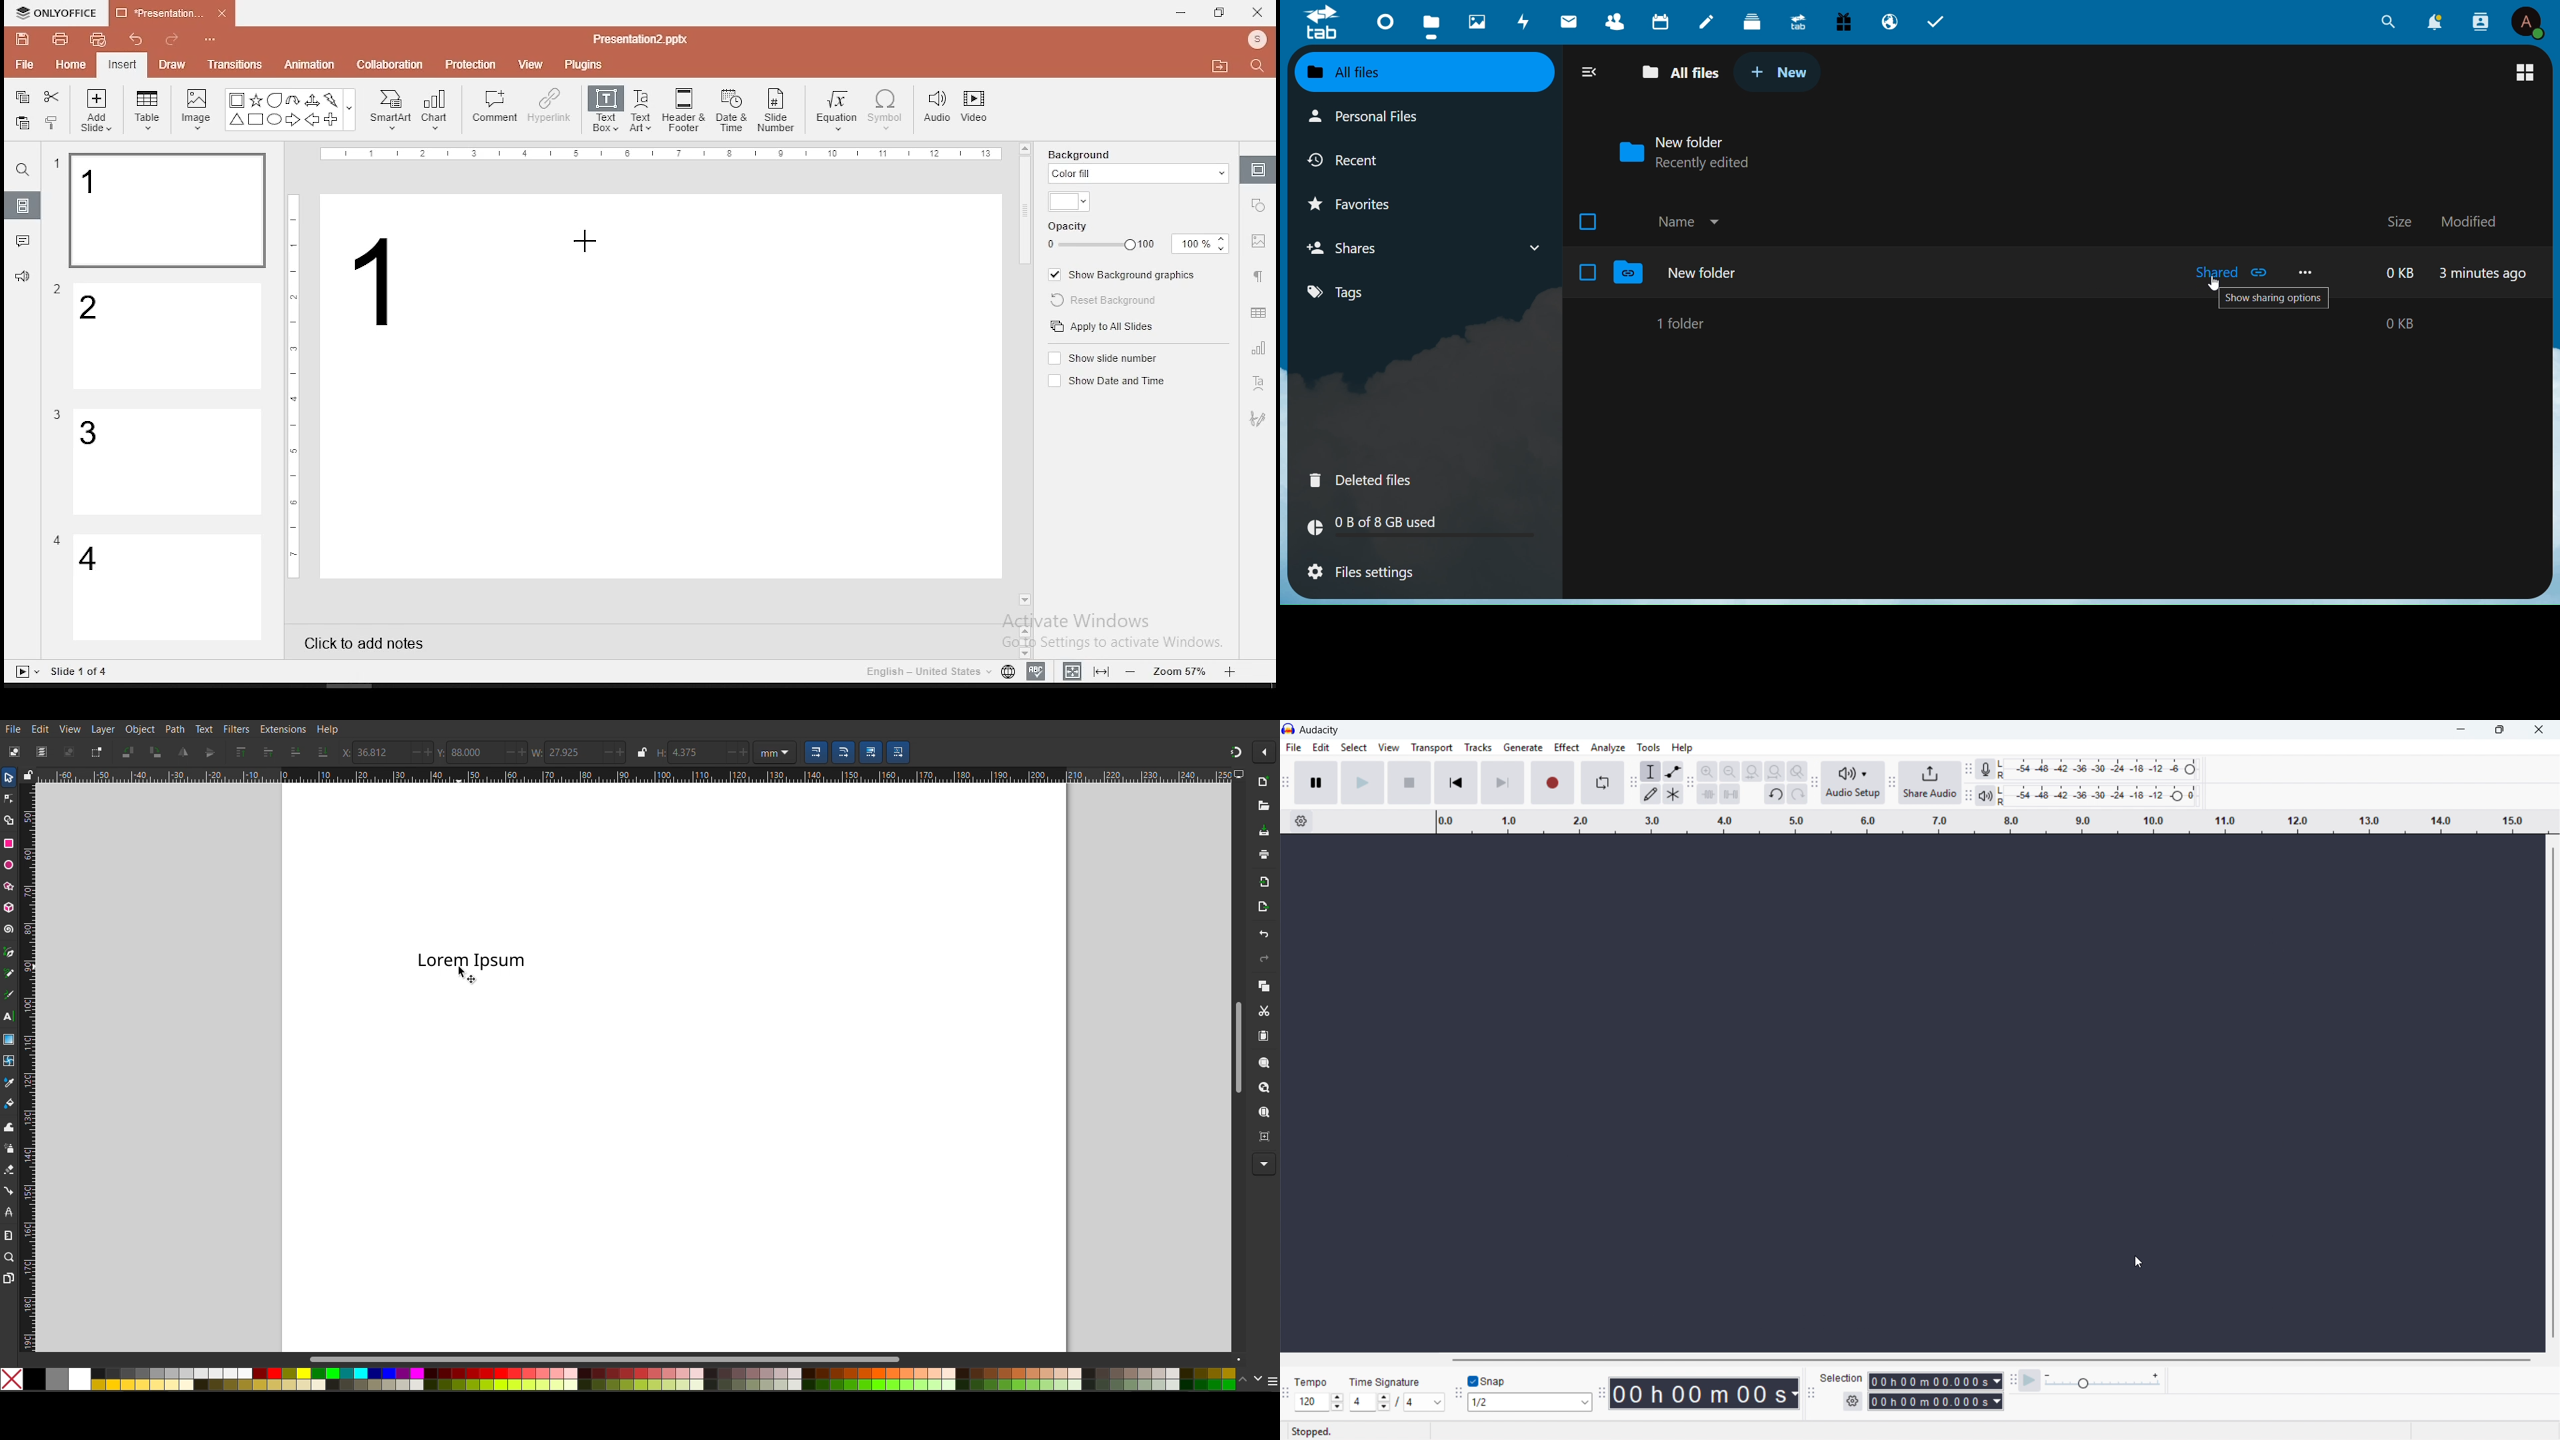 The height and width of the screenshot is (1456, 2576). What do you see at coordinates (42, 728) in the screenshot?
I see `Edit` at bounding box center [42, 728].